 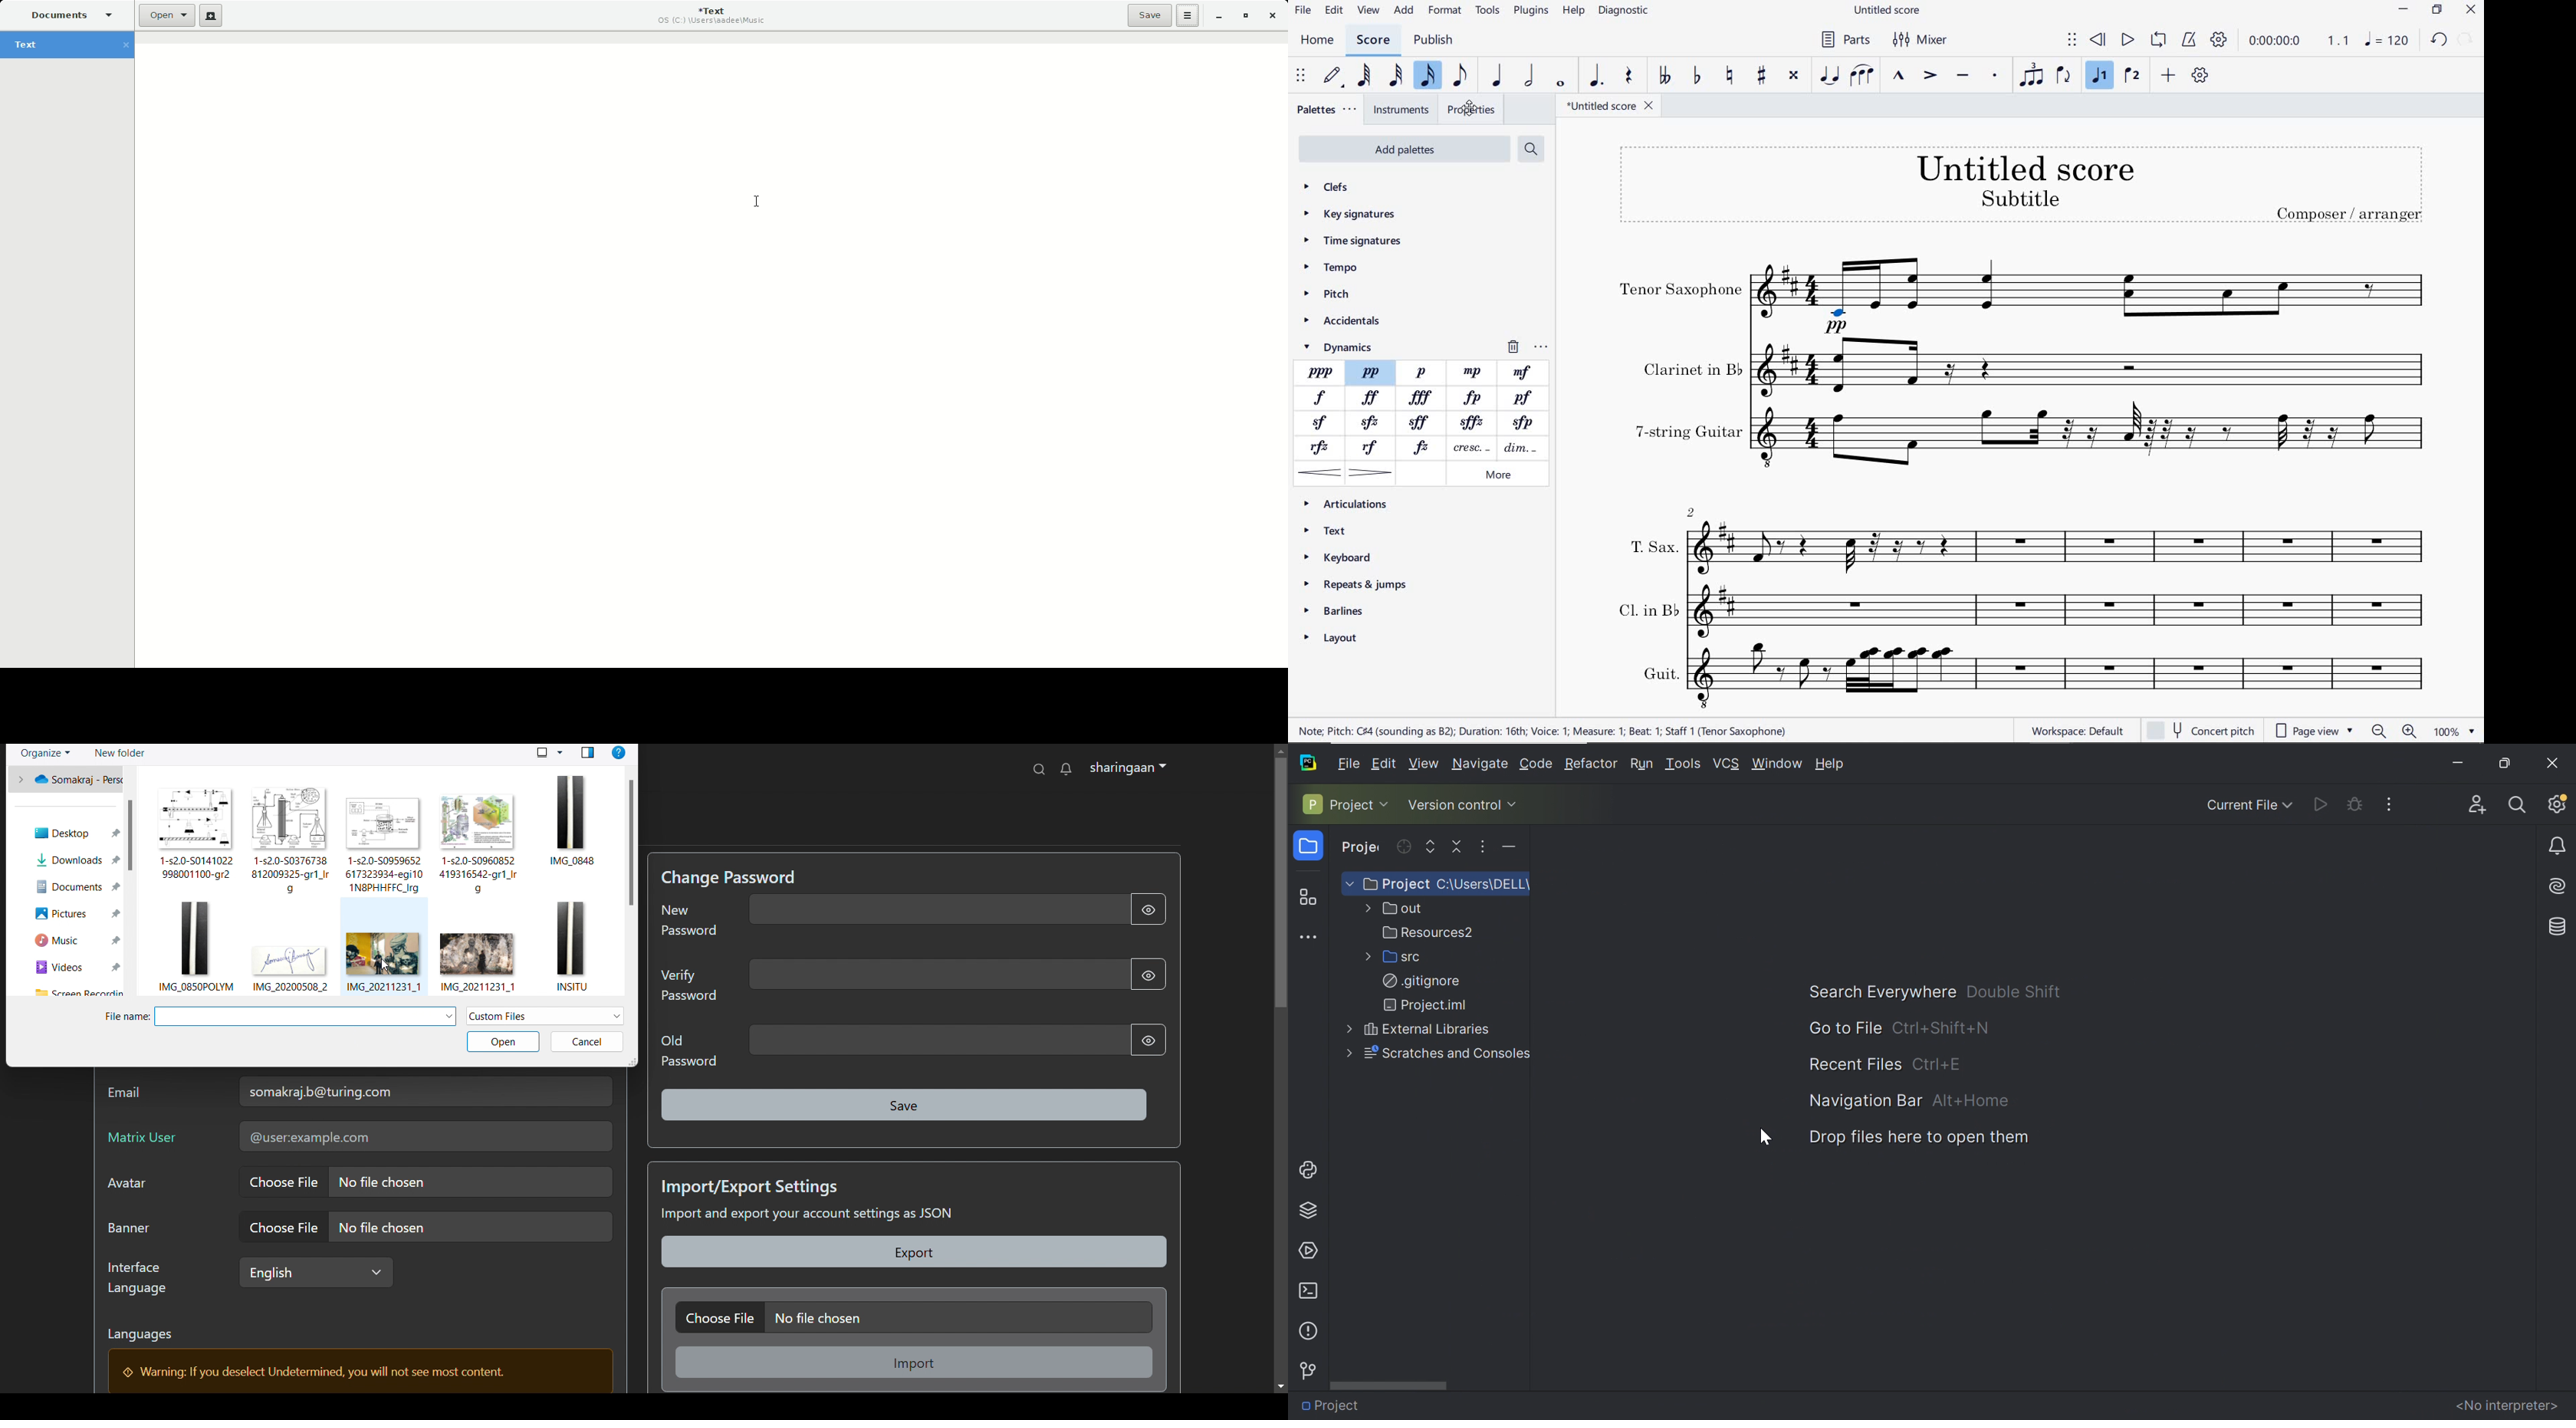 What do you see at coordinates (1472, 422) in the screenshot?
I see `SFFZ (SFORZATO)` at bounding box center [1472, 422].